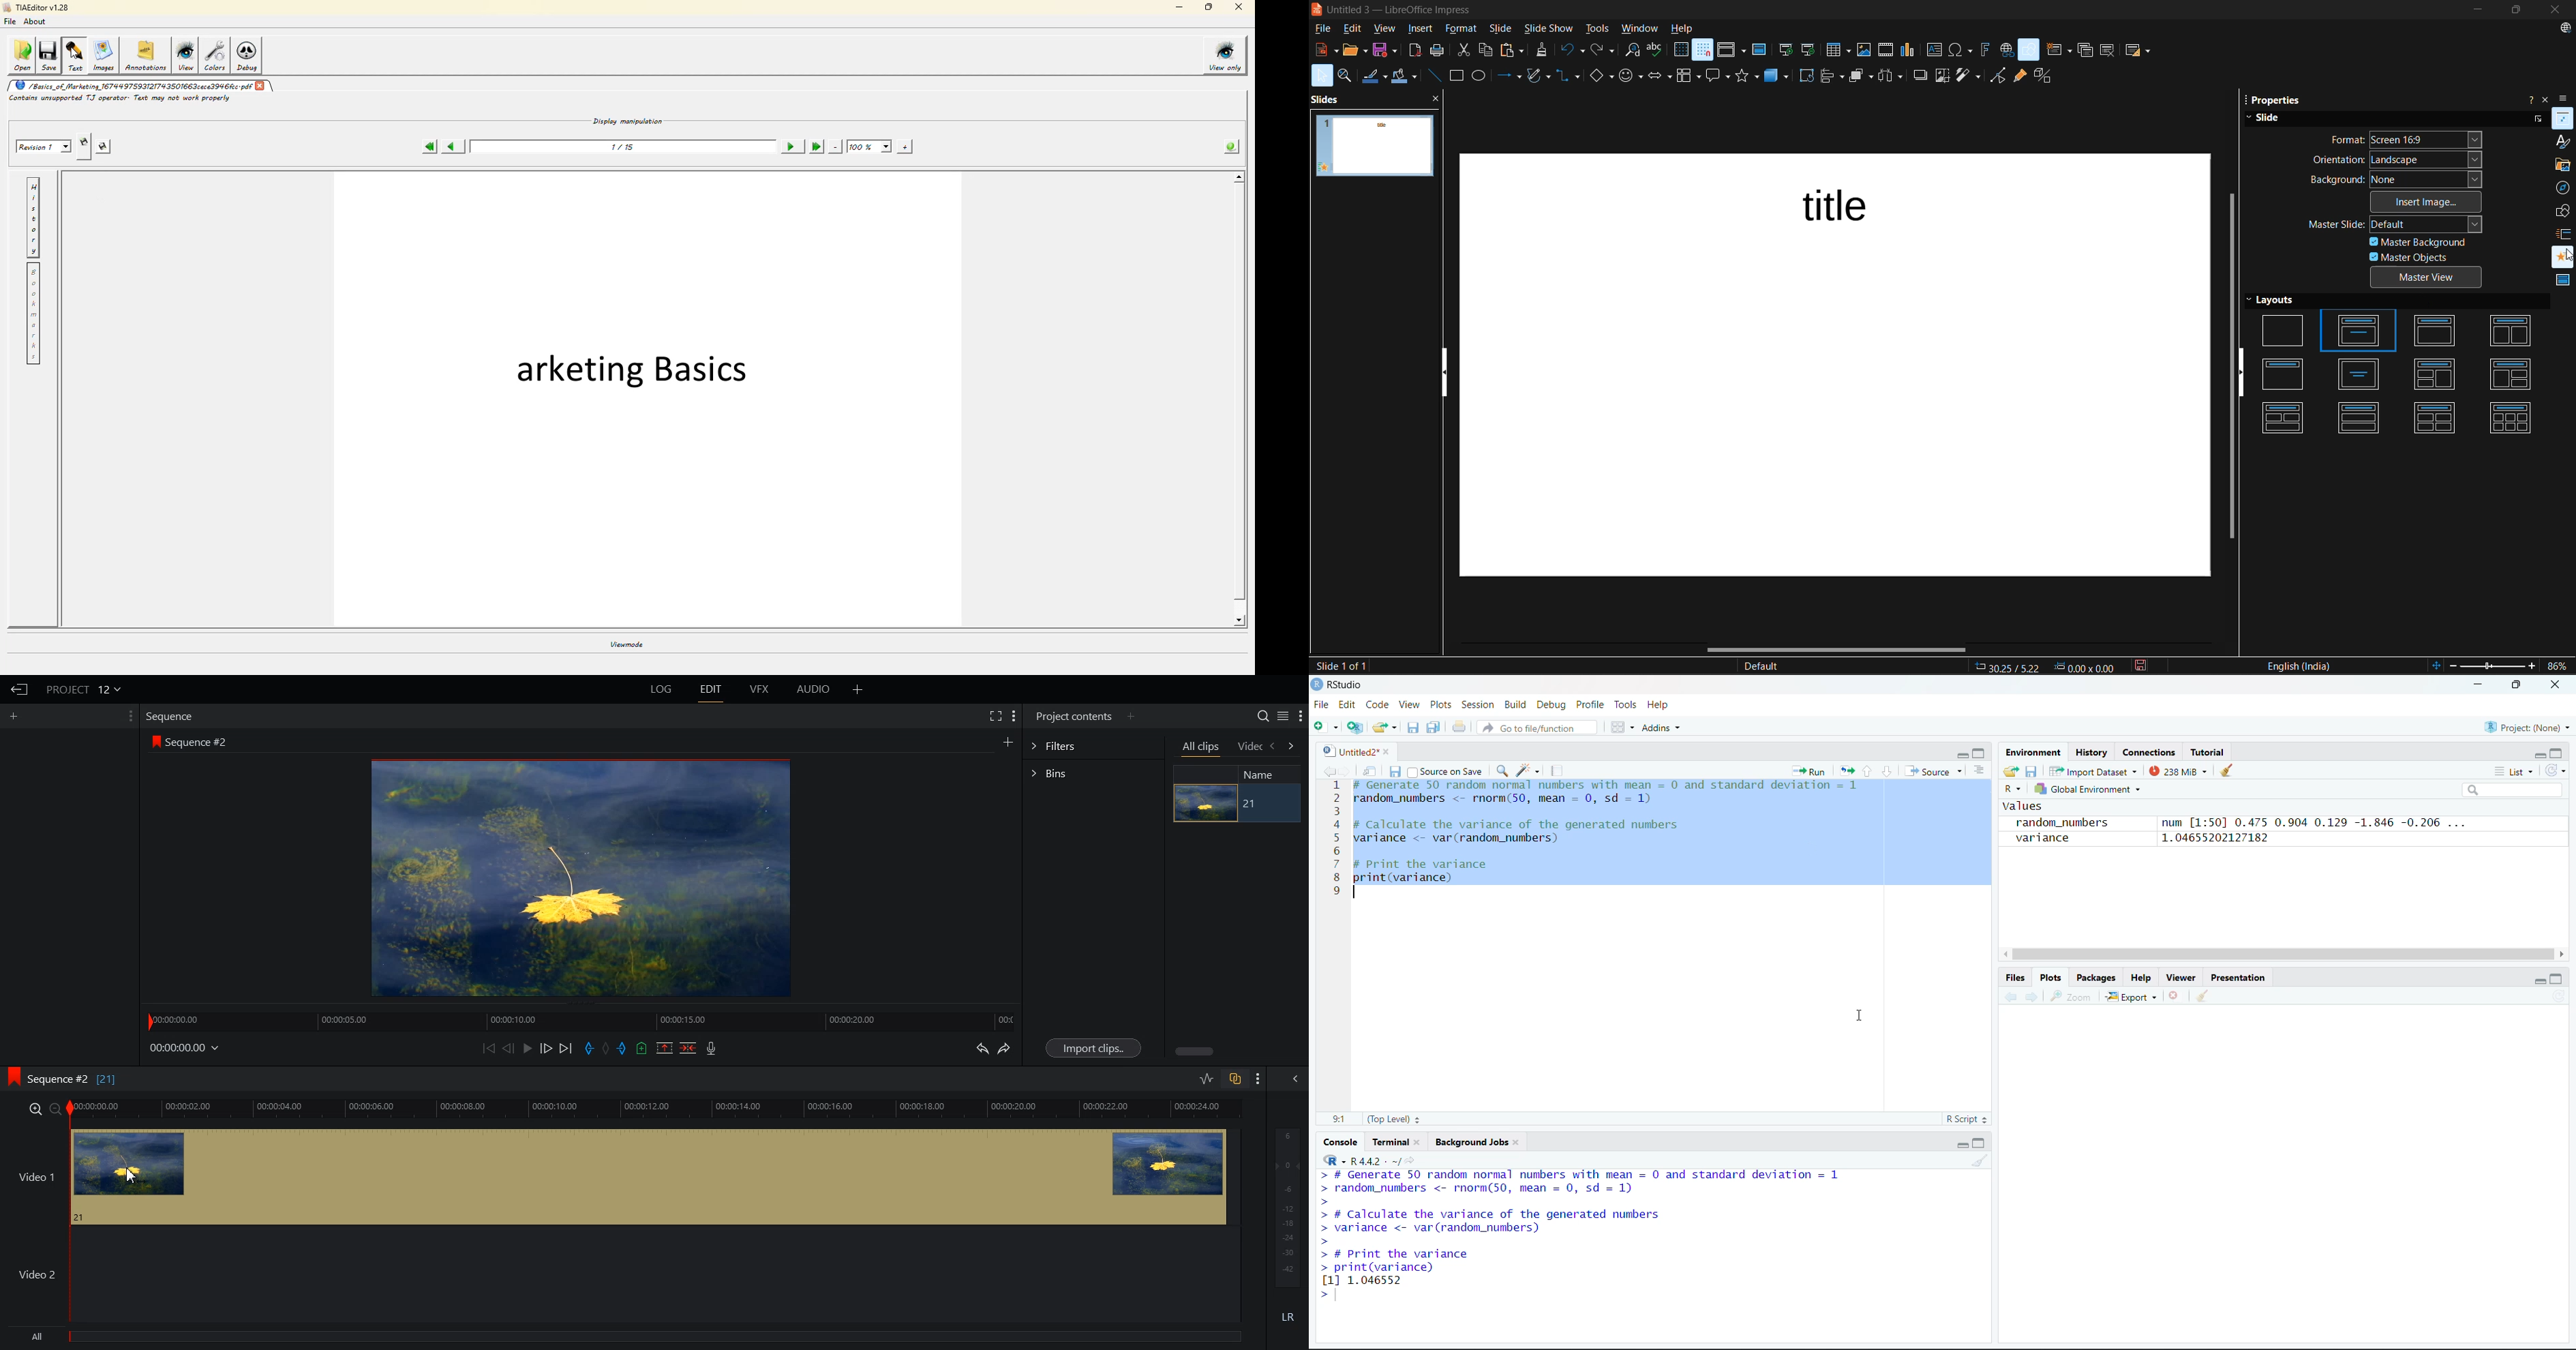 This screenshot has width=2576, height=1372. Describe the element at coordinates (1370, 771) in the screenshot. I see `open in new window` at that location.